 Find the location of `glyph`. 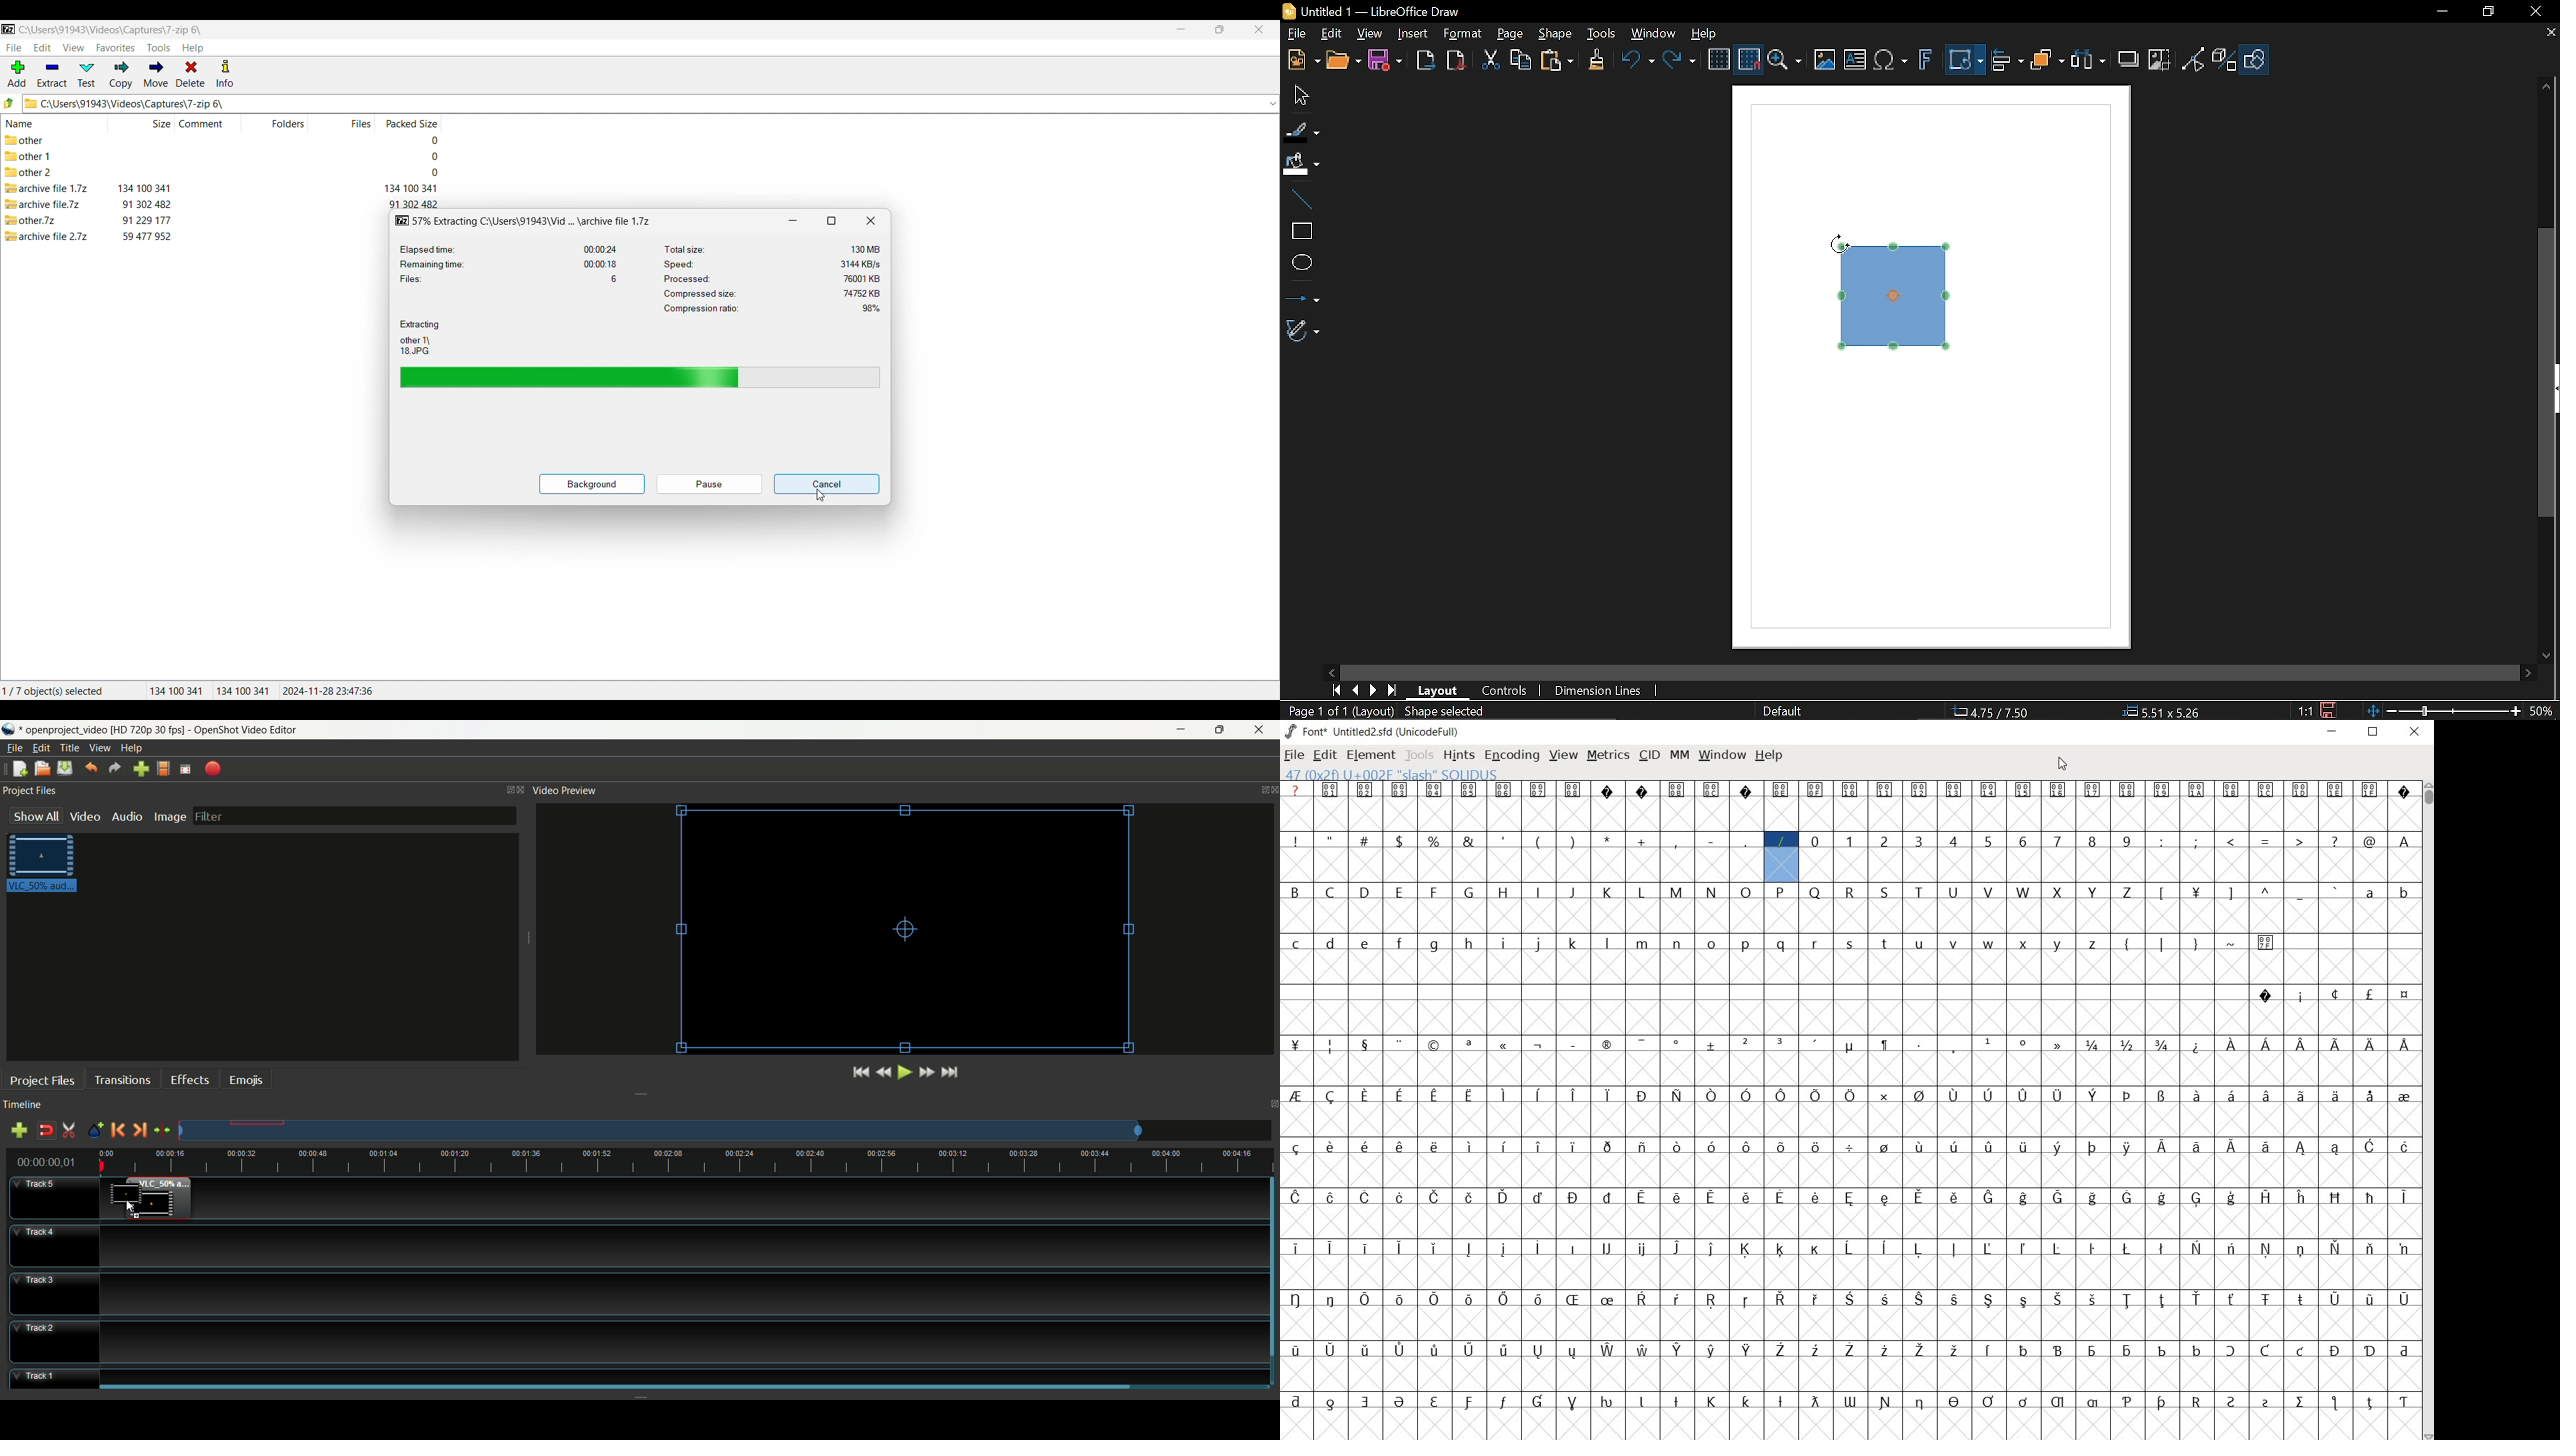

glyph is located at coordinates (1435, 1146).